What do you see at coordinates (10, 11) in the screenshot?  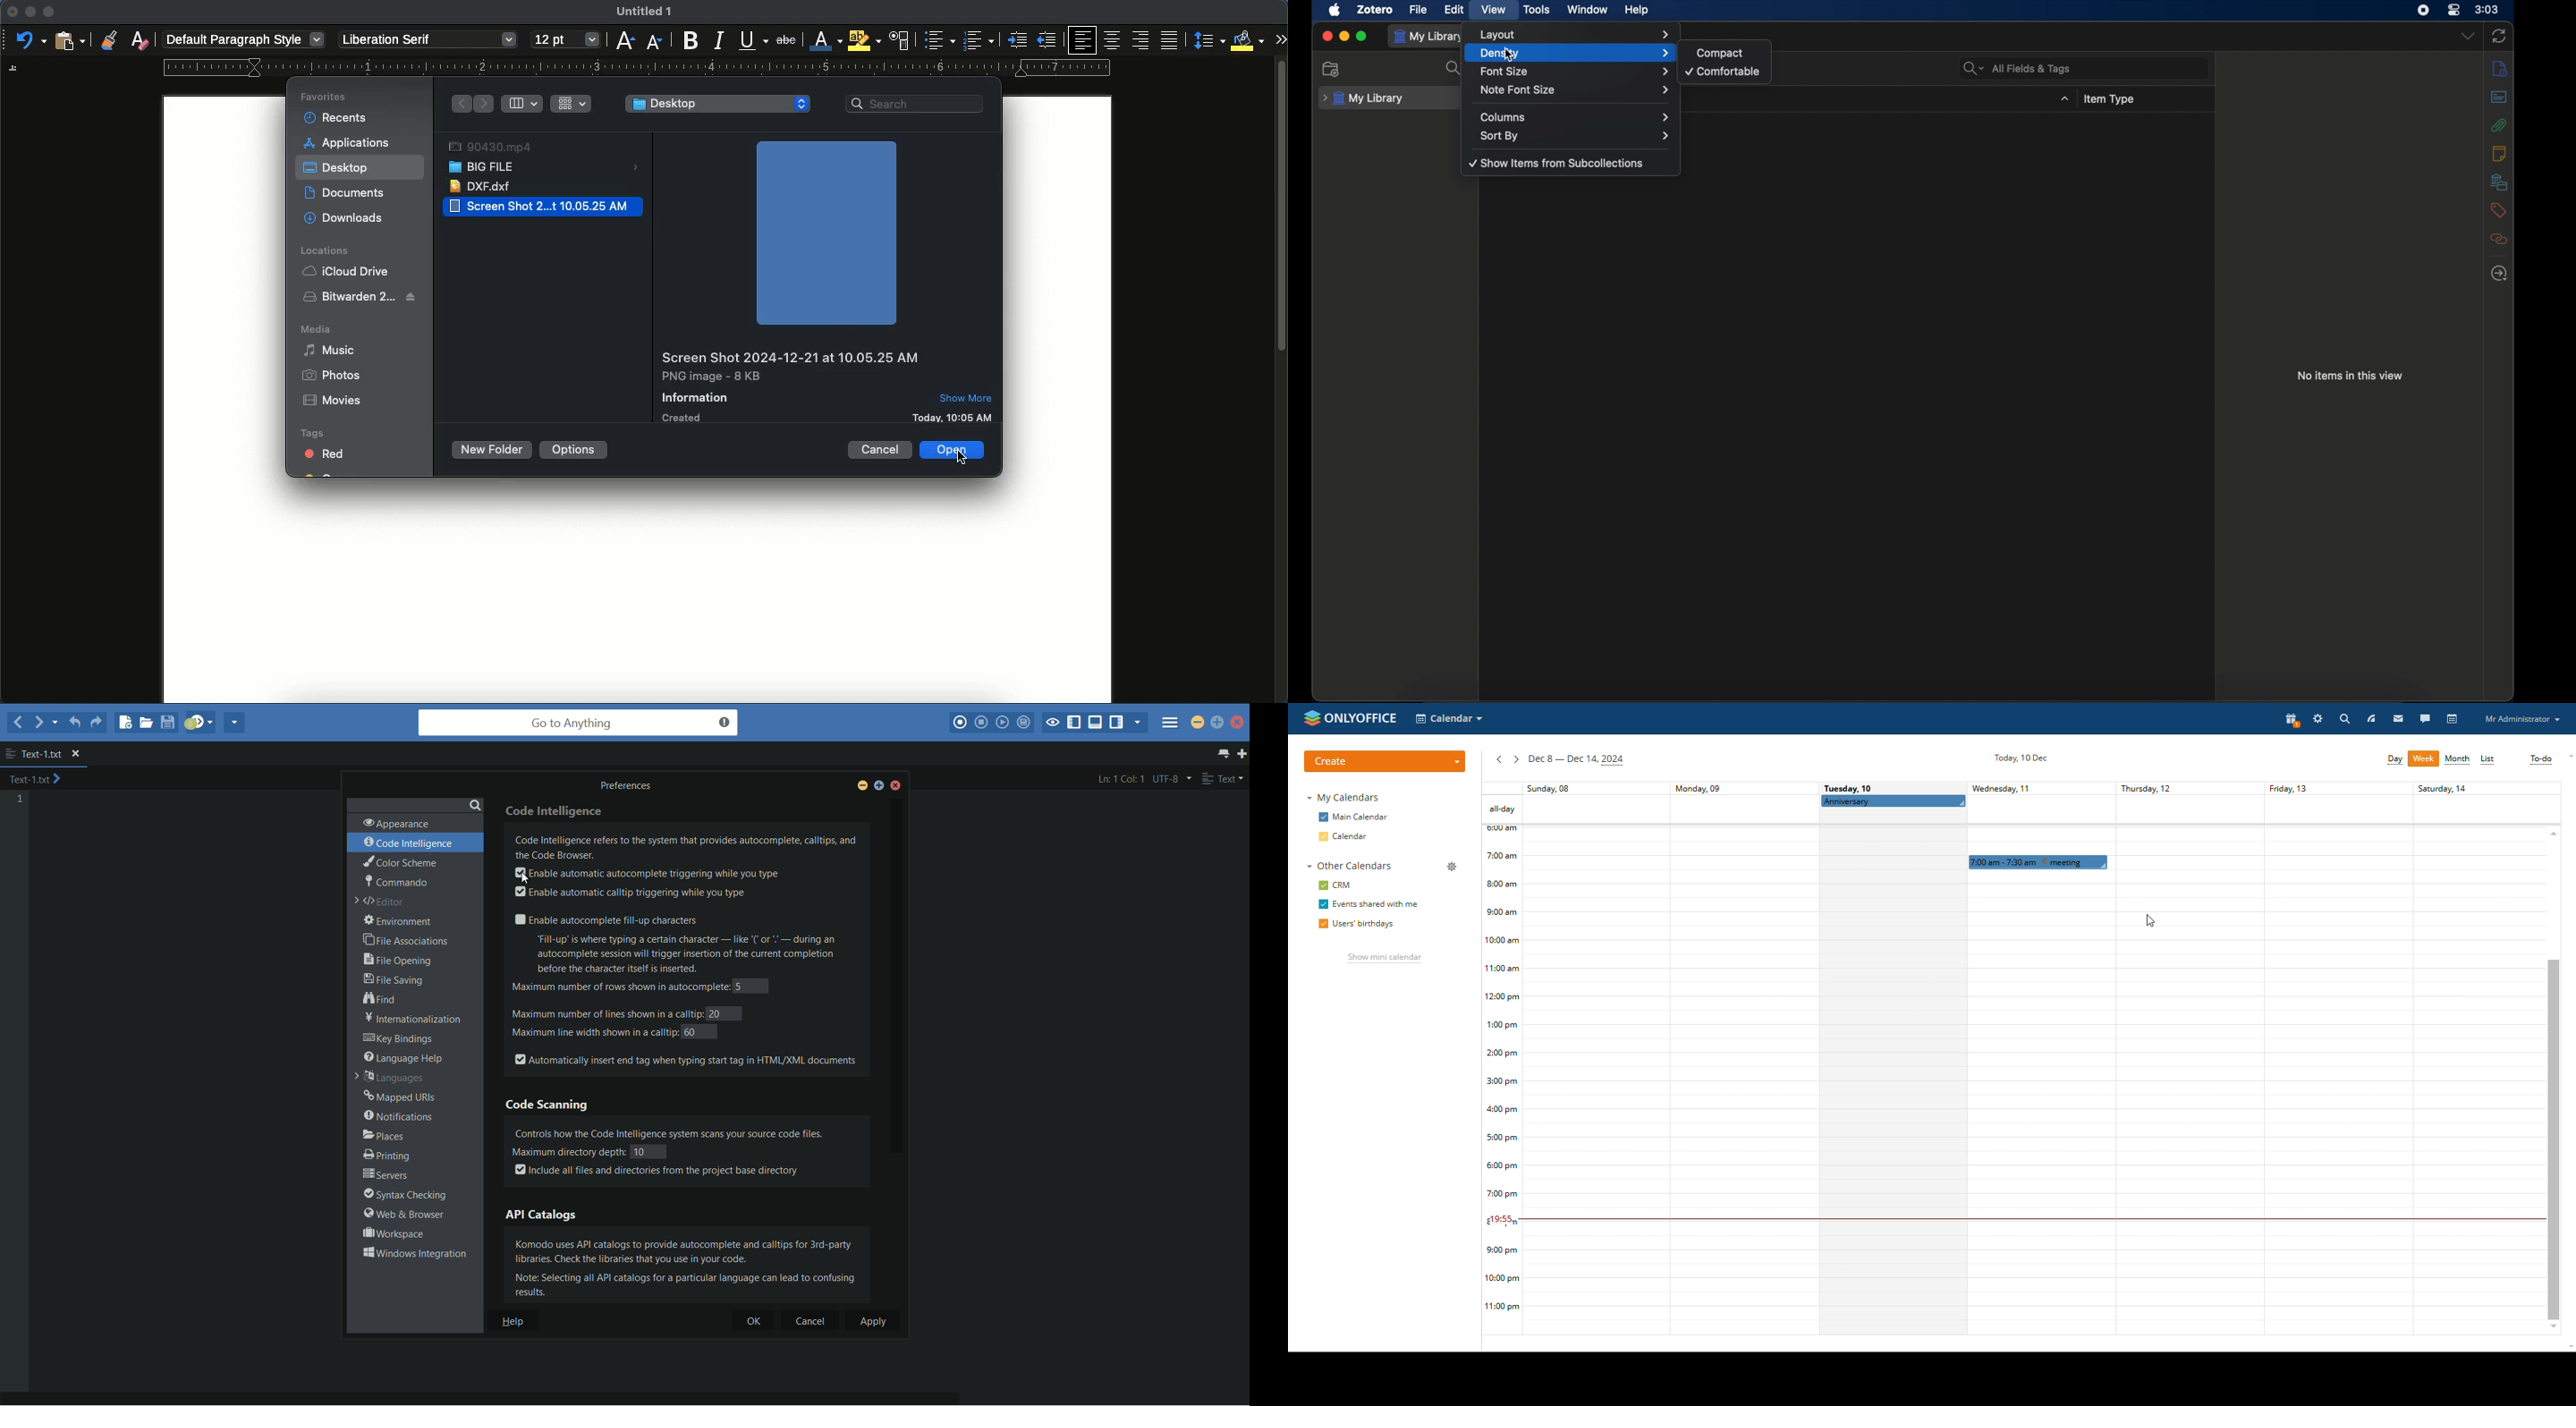 I see `close` at bounding box center [10, 11].